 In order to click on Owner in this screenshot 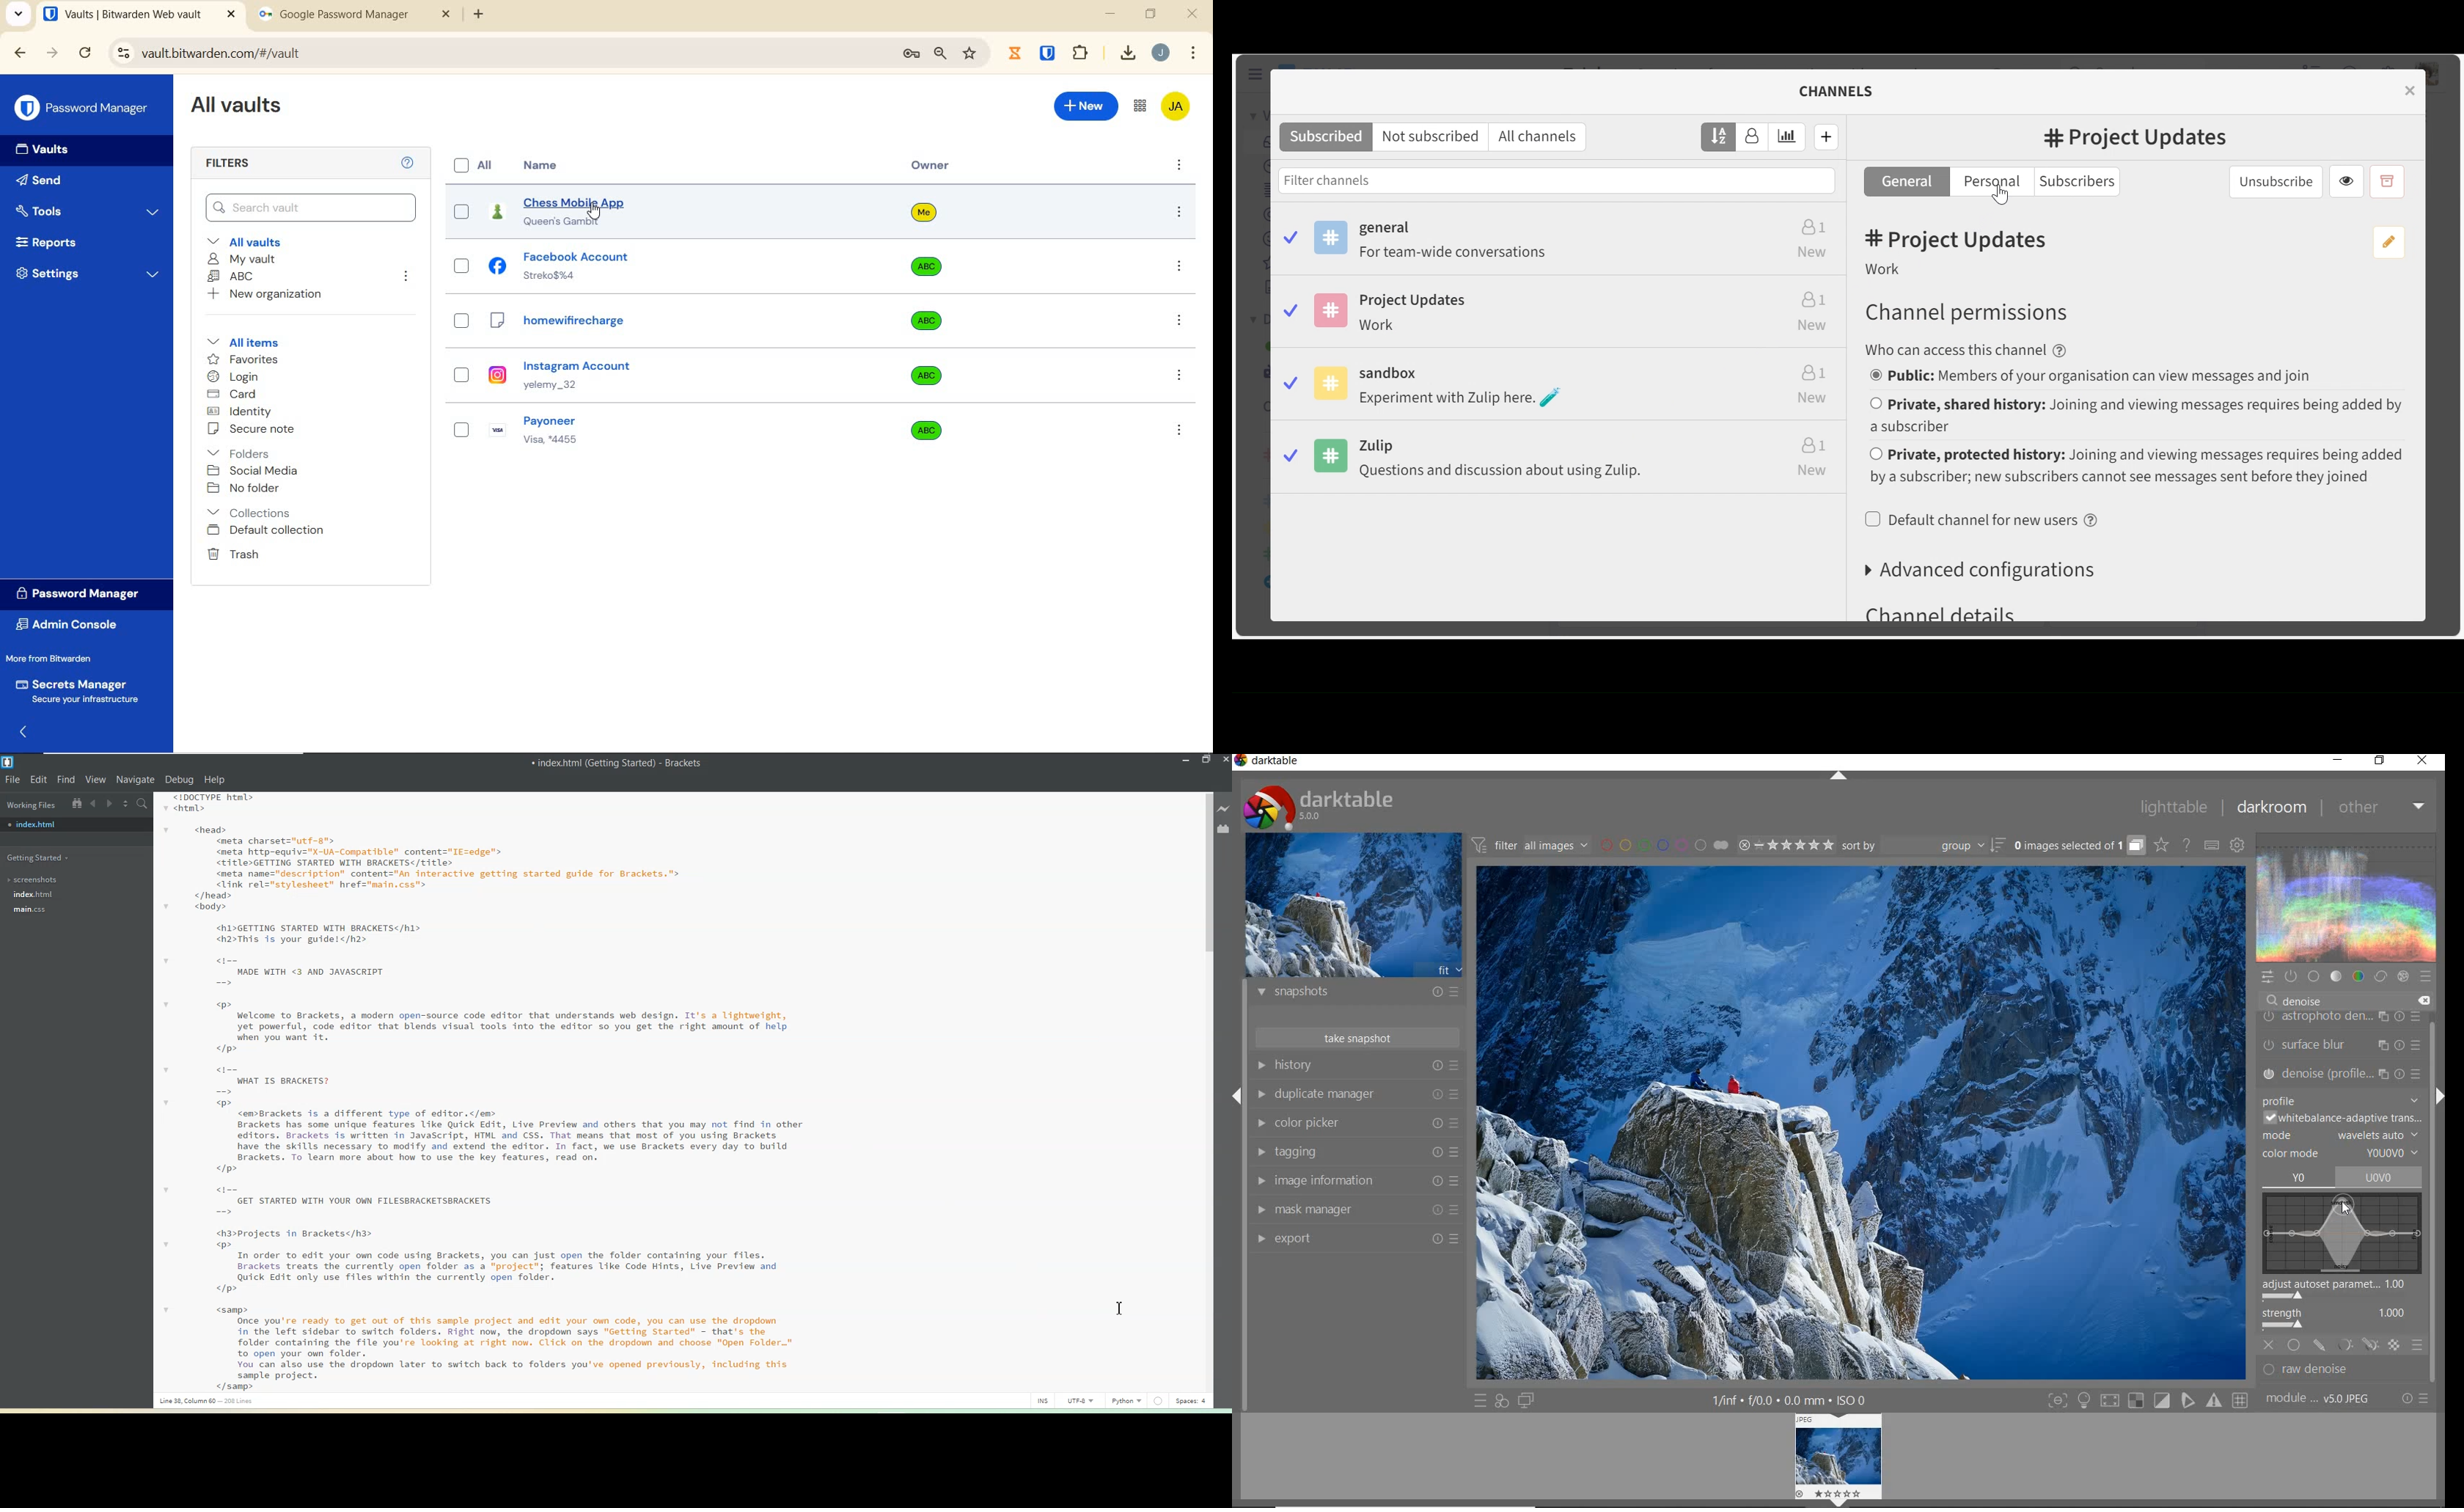, I will do `click(929, 165)`.